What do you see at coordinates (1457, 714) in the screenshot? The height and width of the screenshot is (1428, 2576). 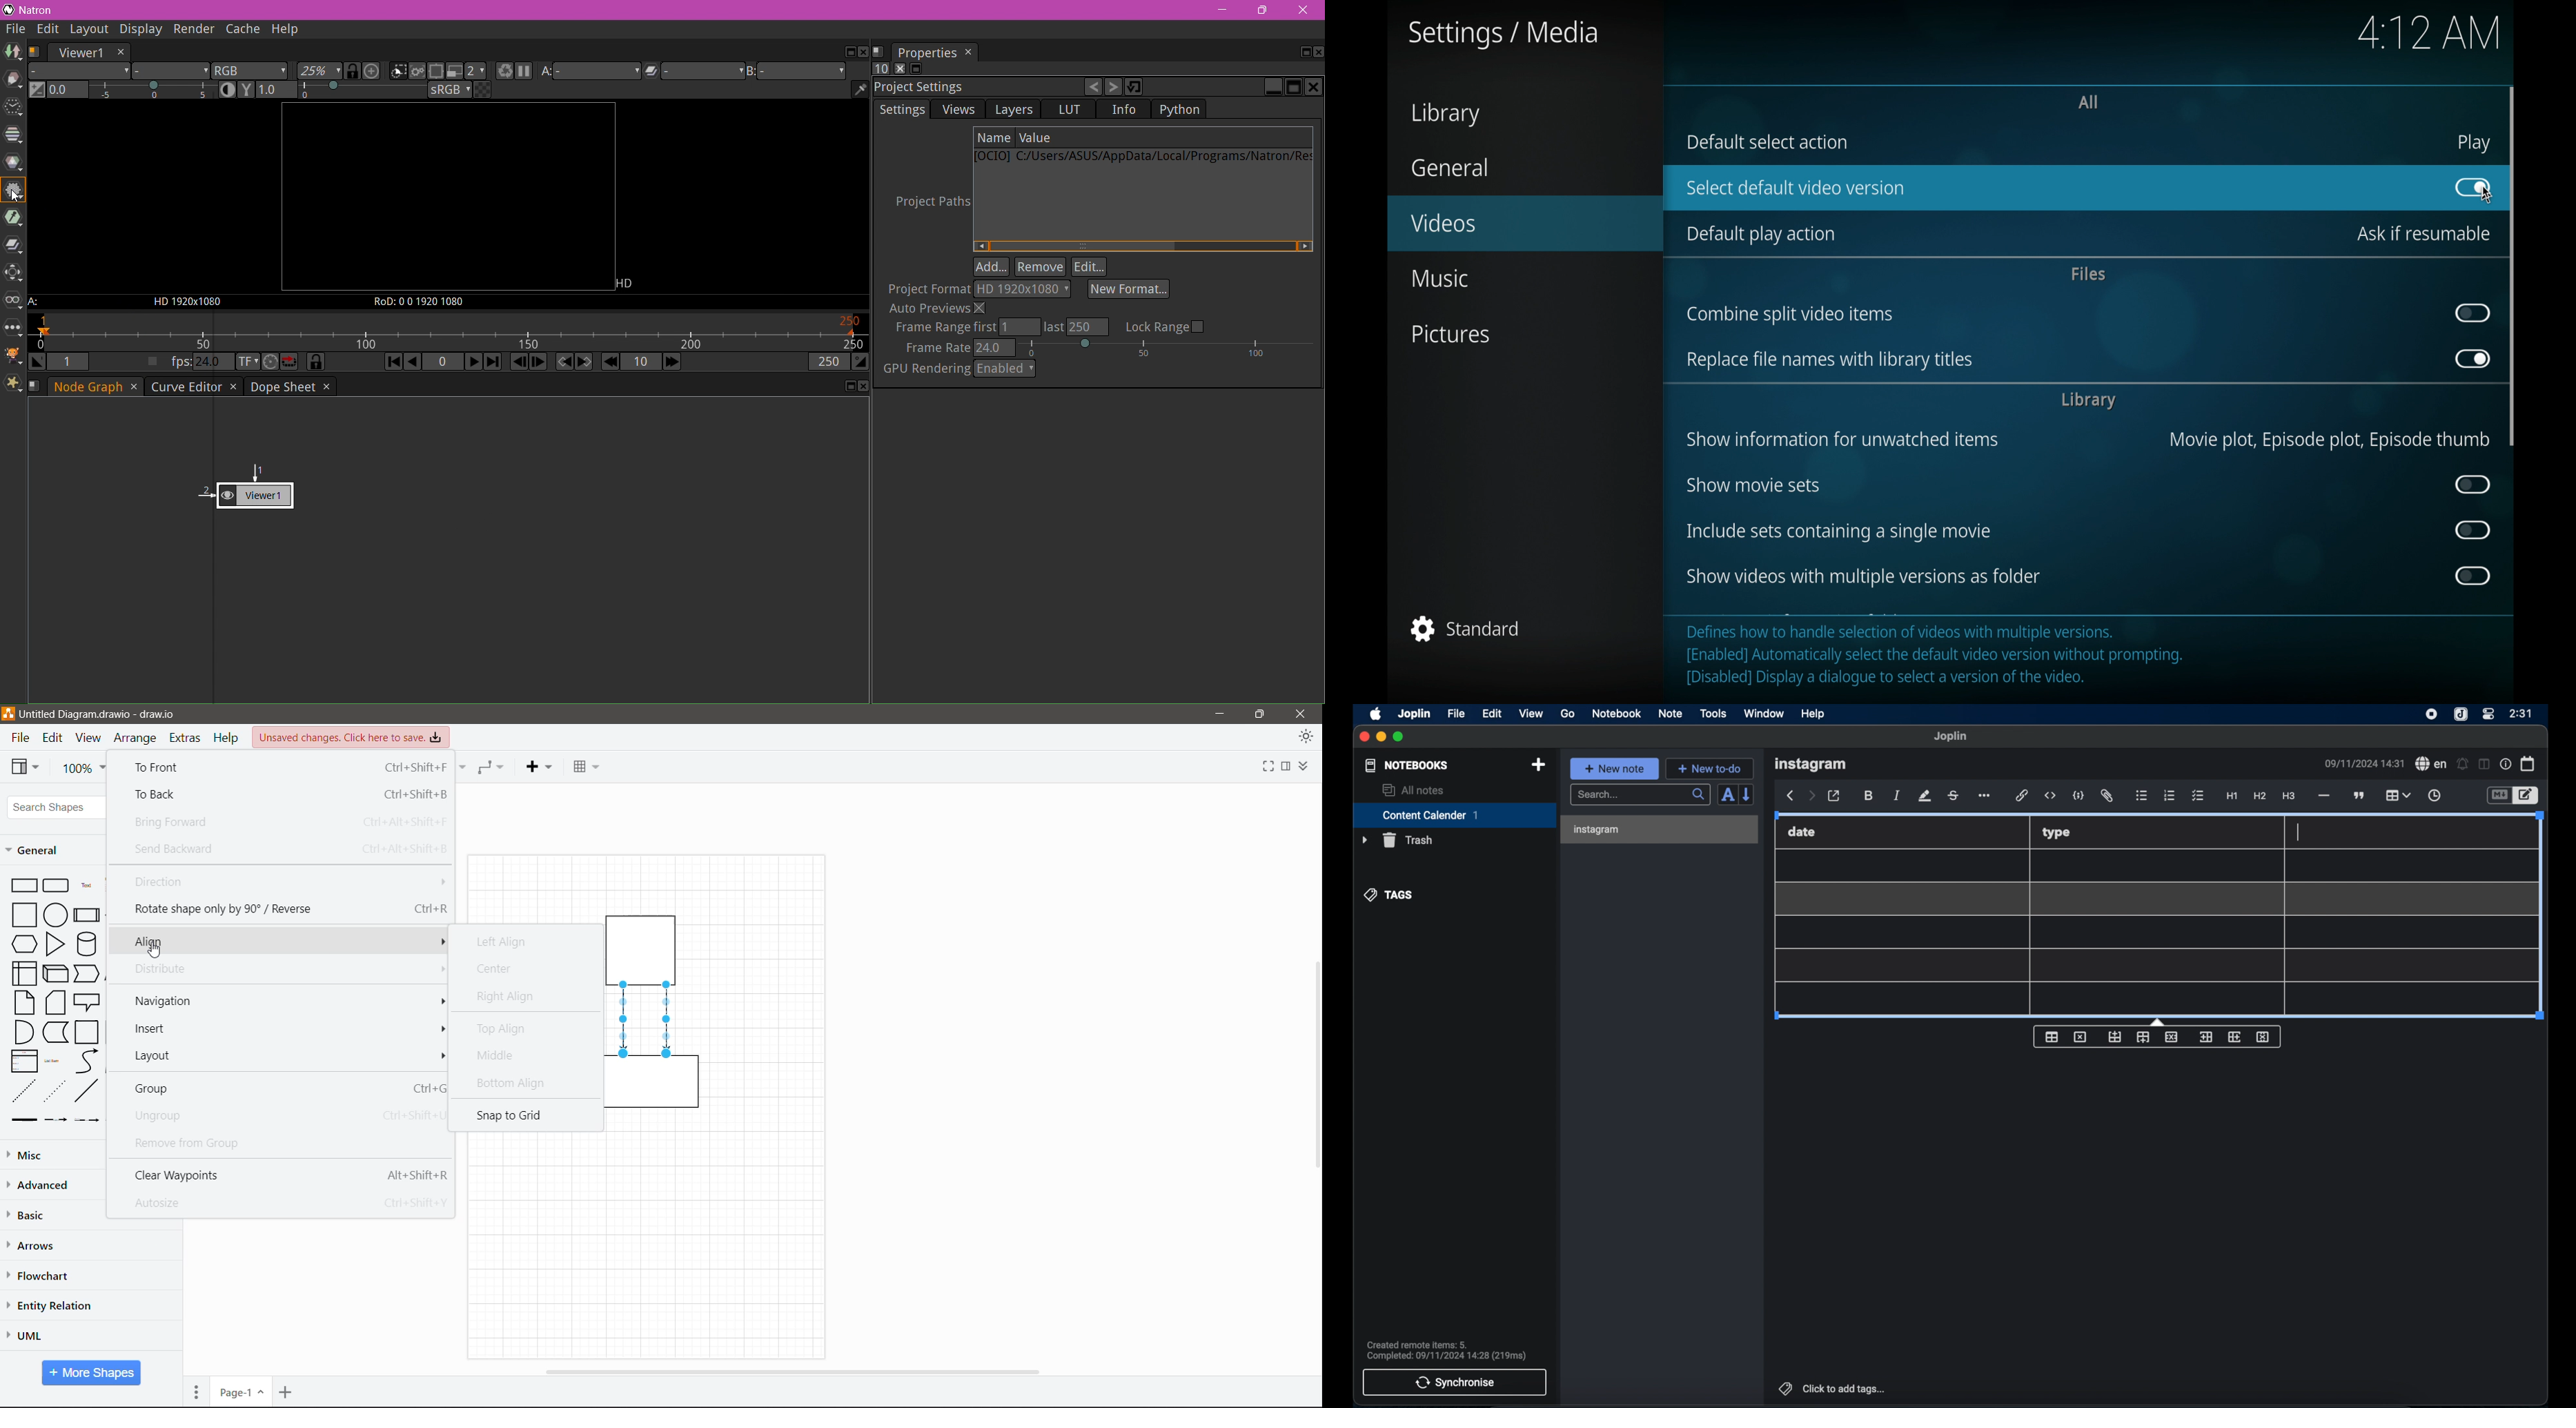 I see `file` at bounding box center [1457, 714].